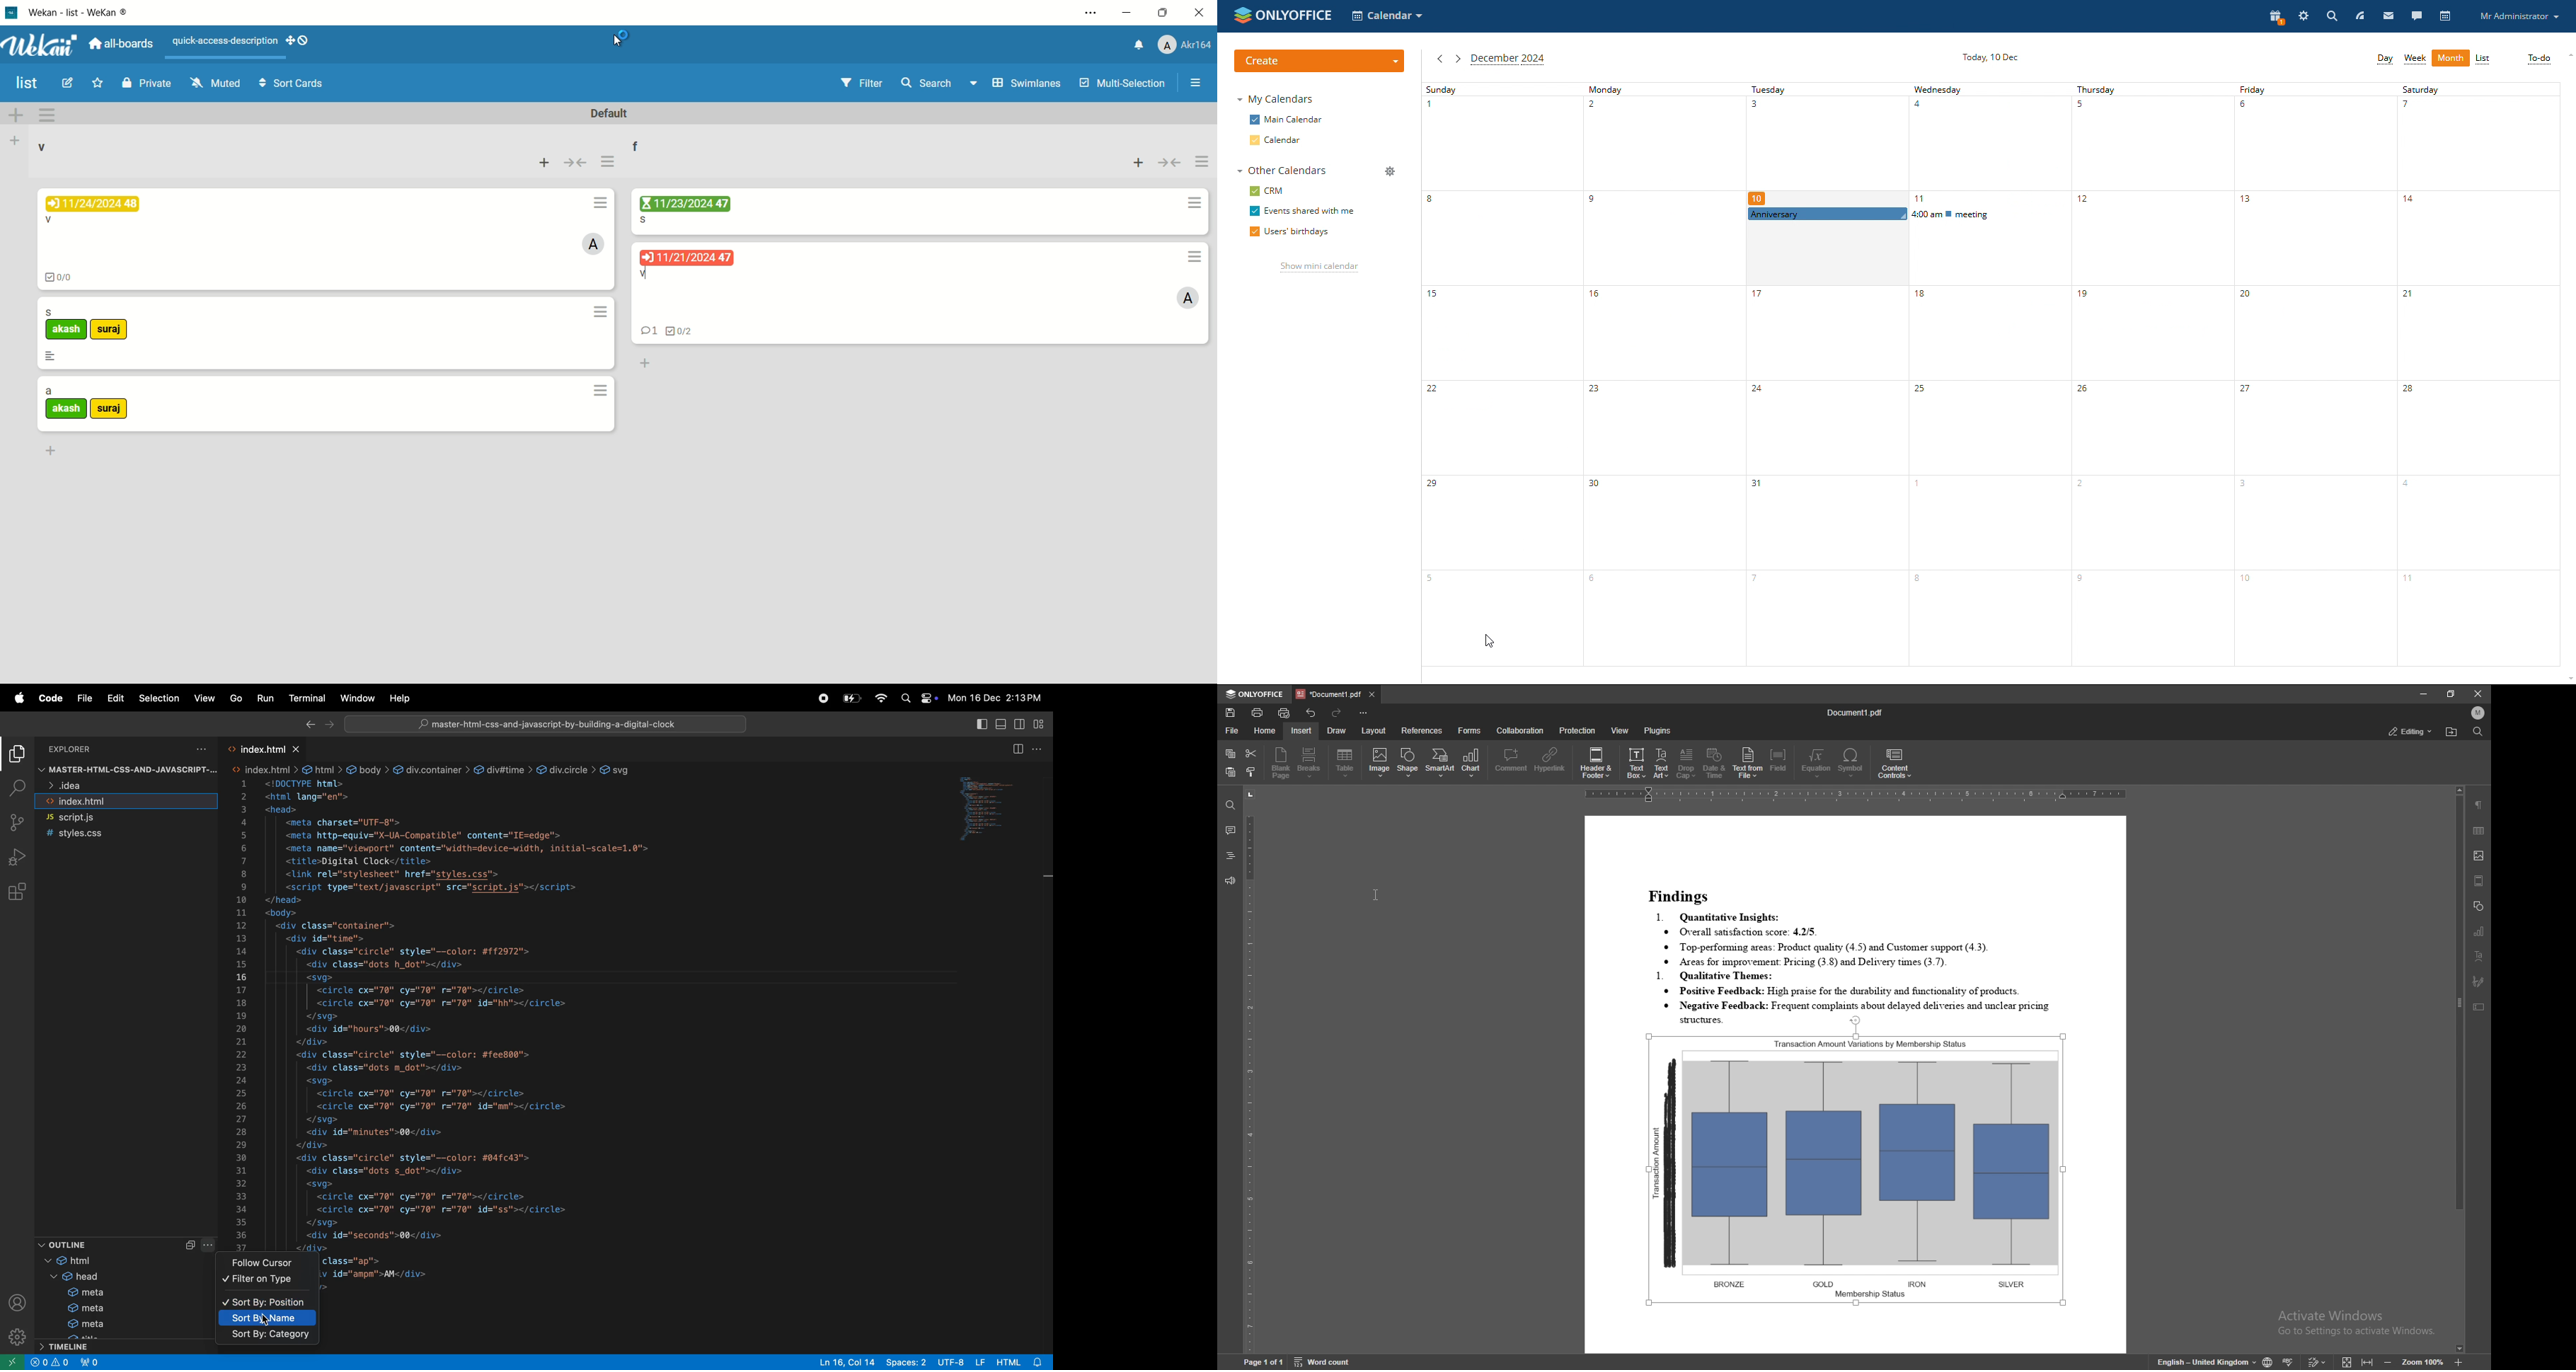 The height and width of the screenshot is (1372, 2576). I want to click on close, so click(38, 1362).